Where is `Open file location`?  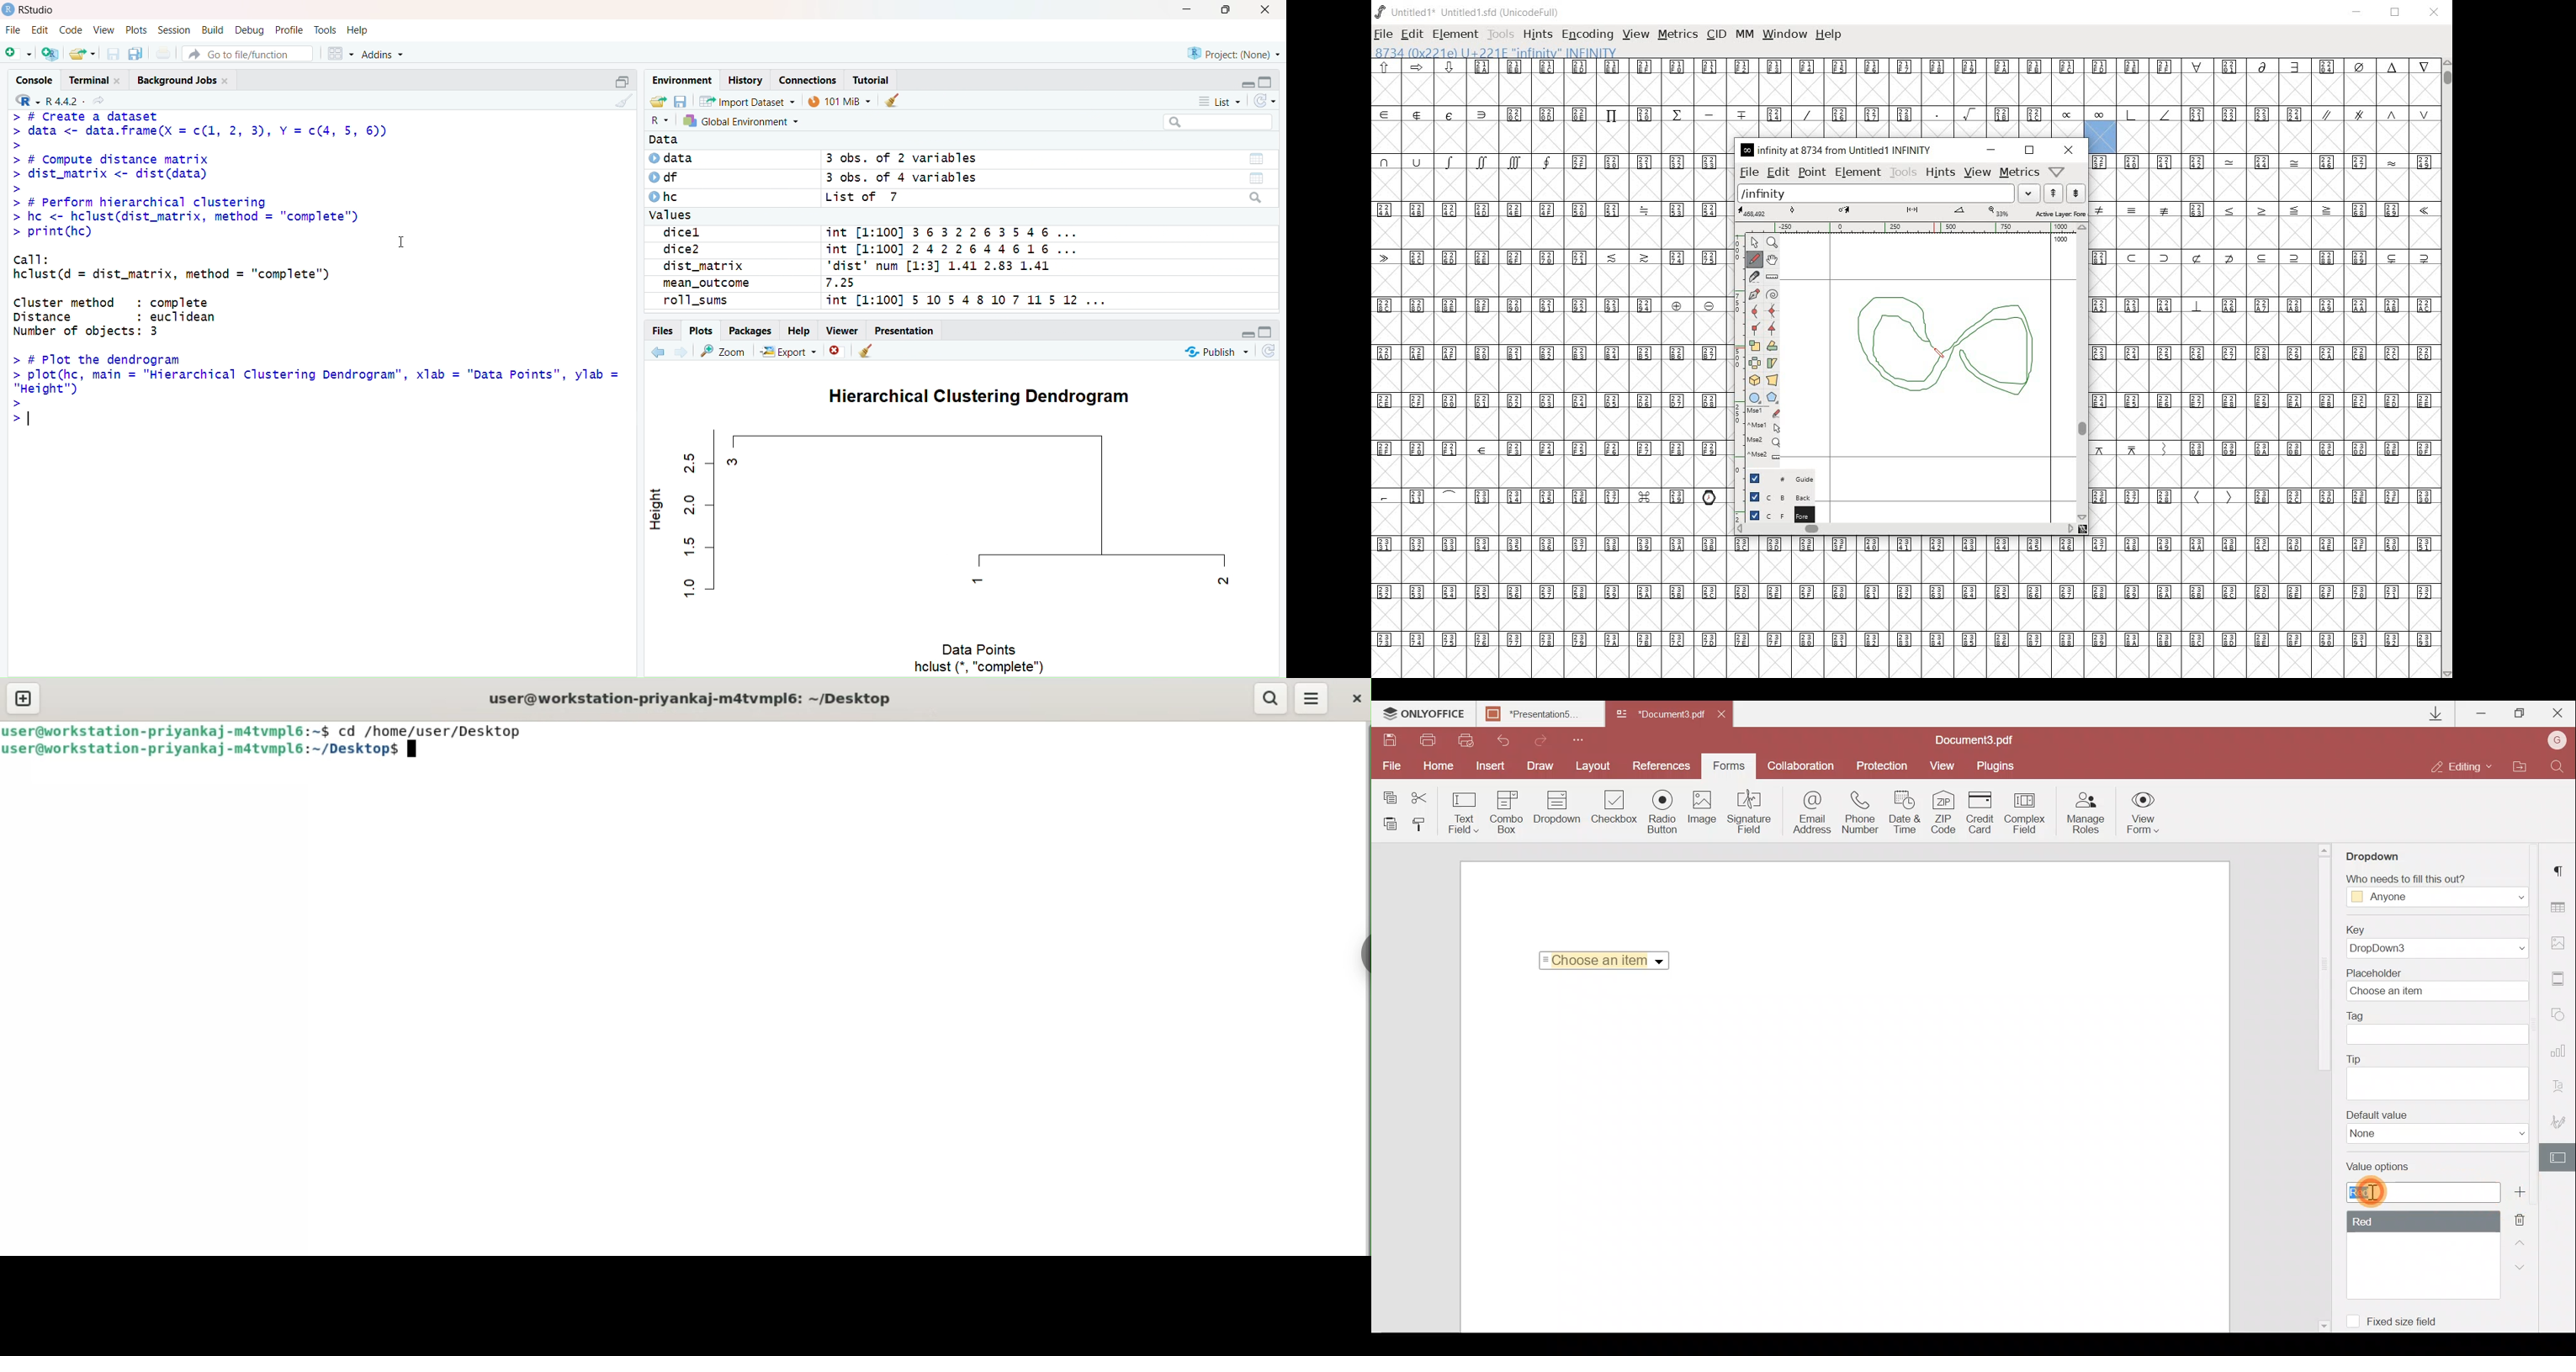 Open file location is located at coordinates (2521, 766).